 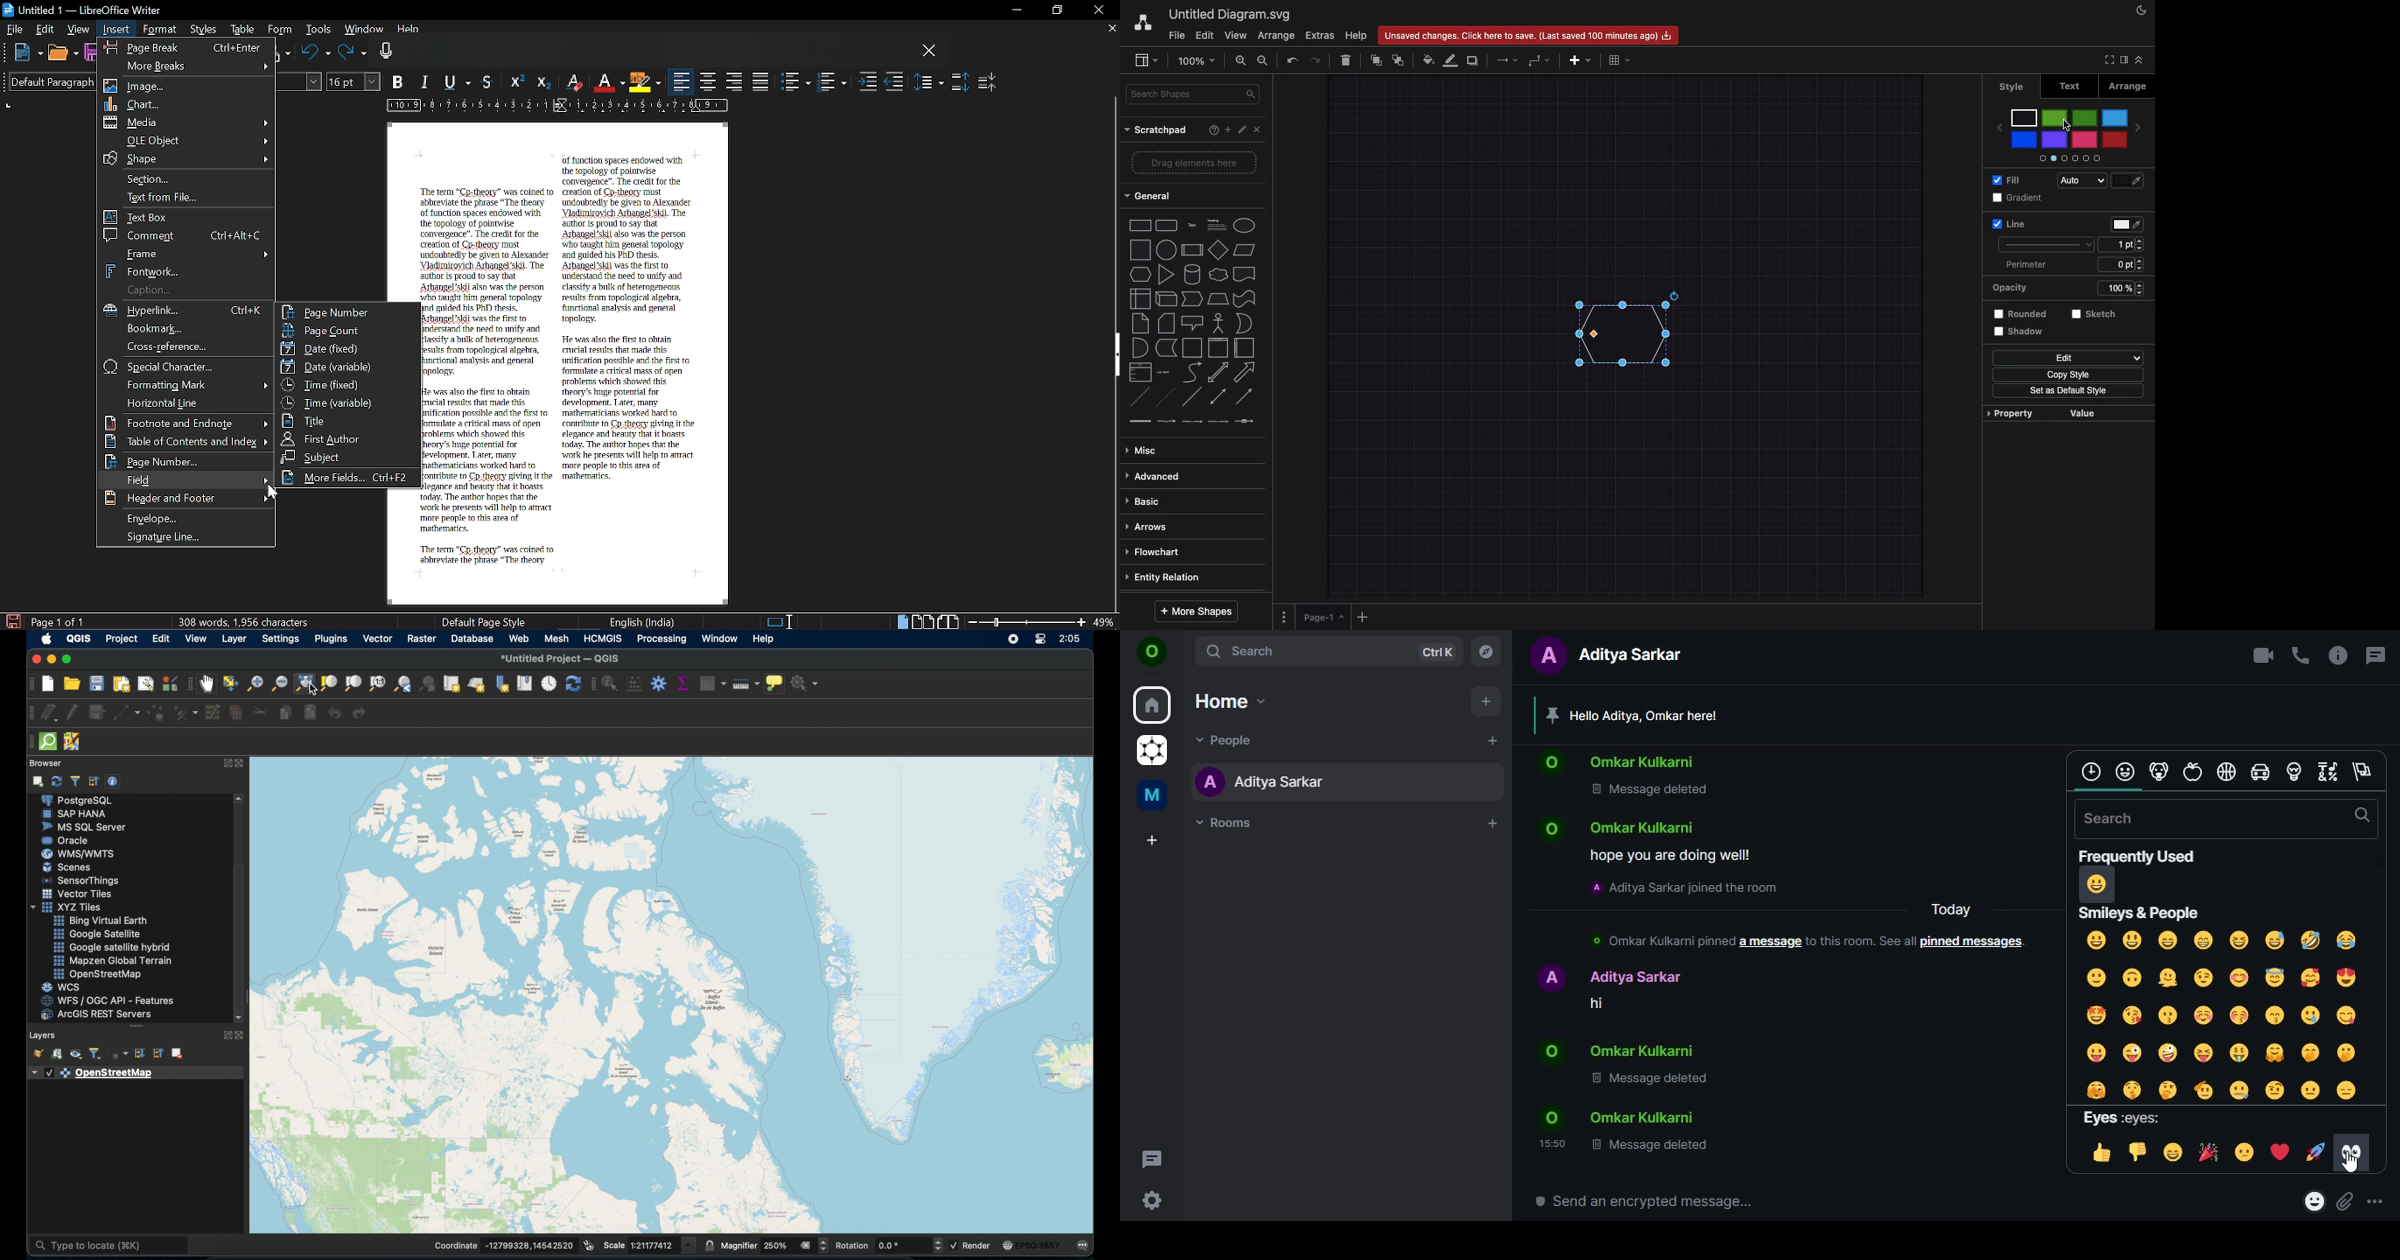 I want to click on open layer styling manager, so click(x=38, y=1052).